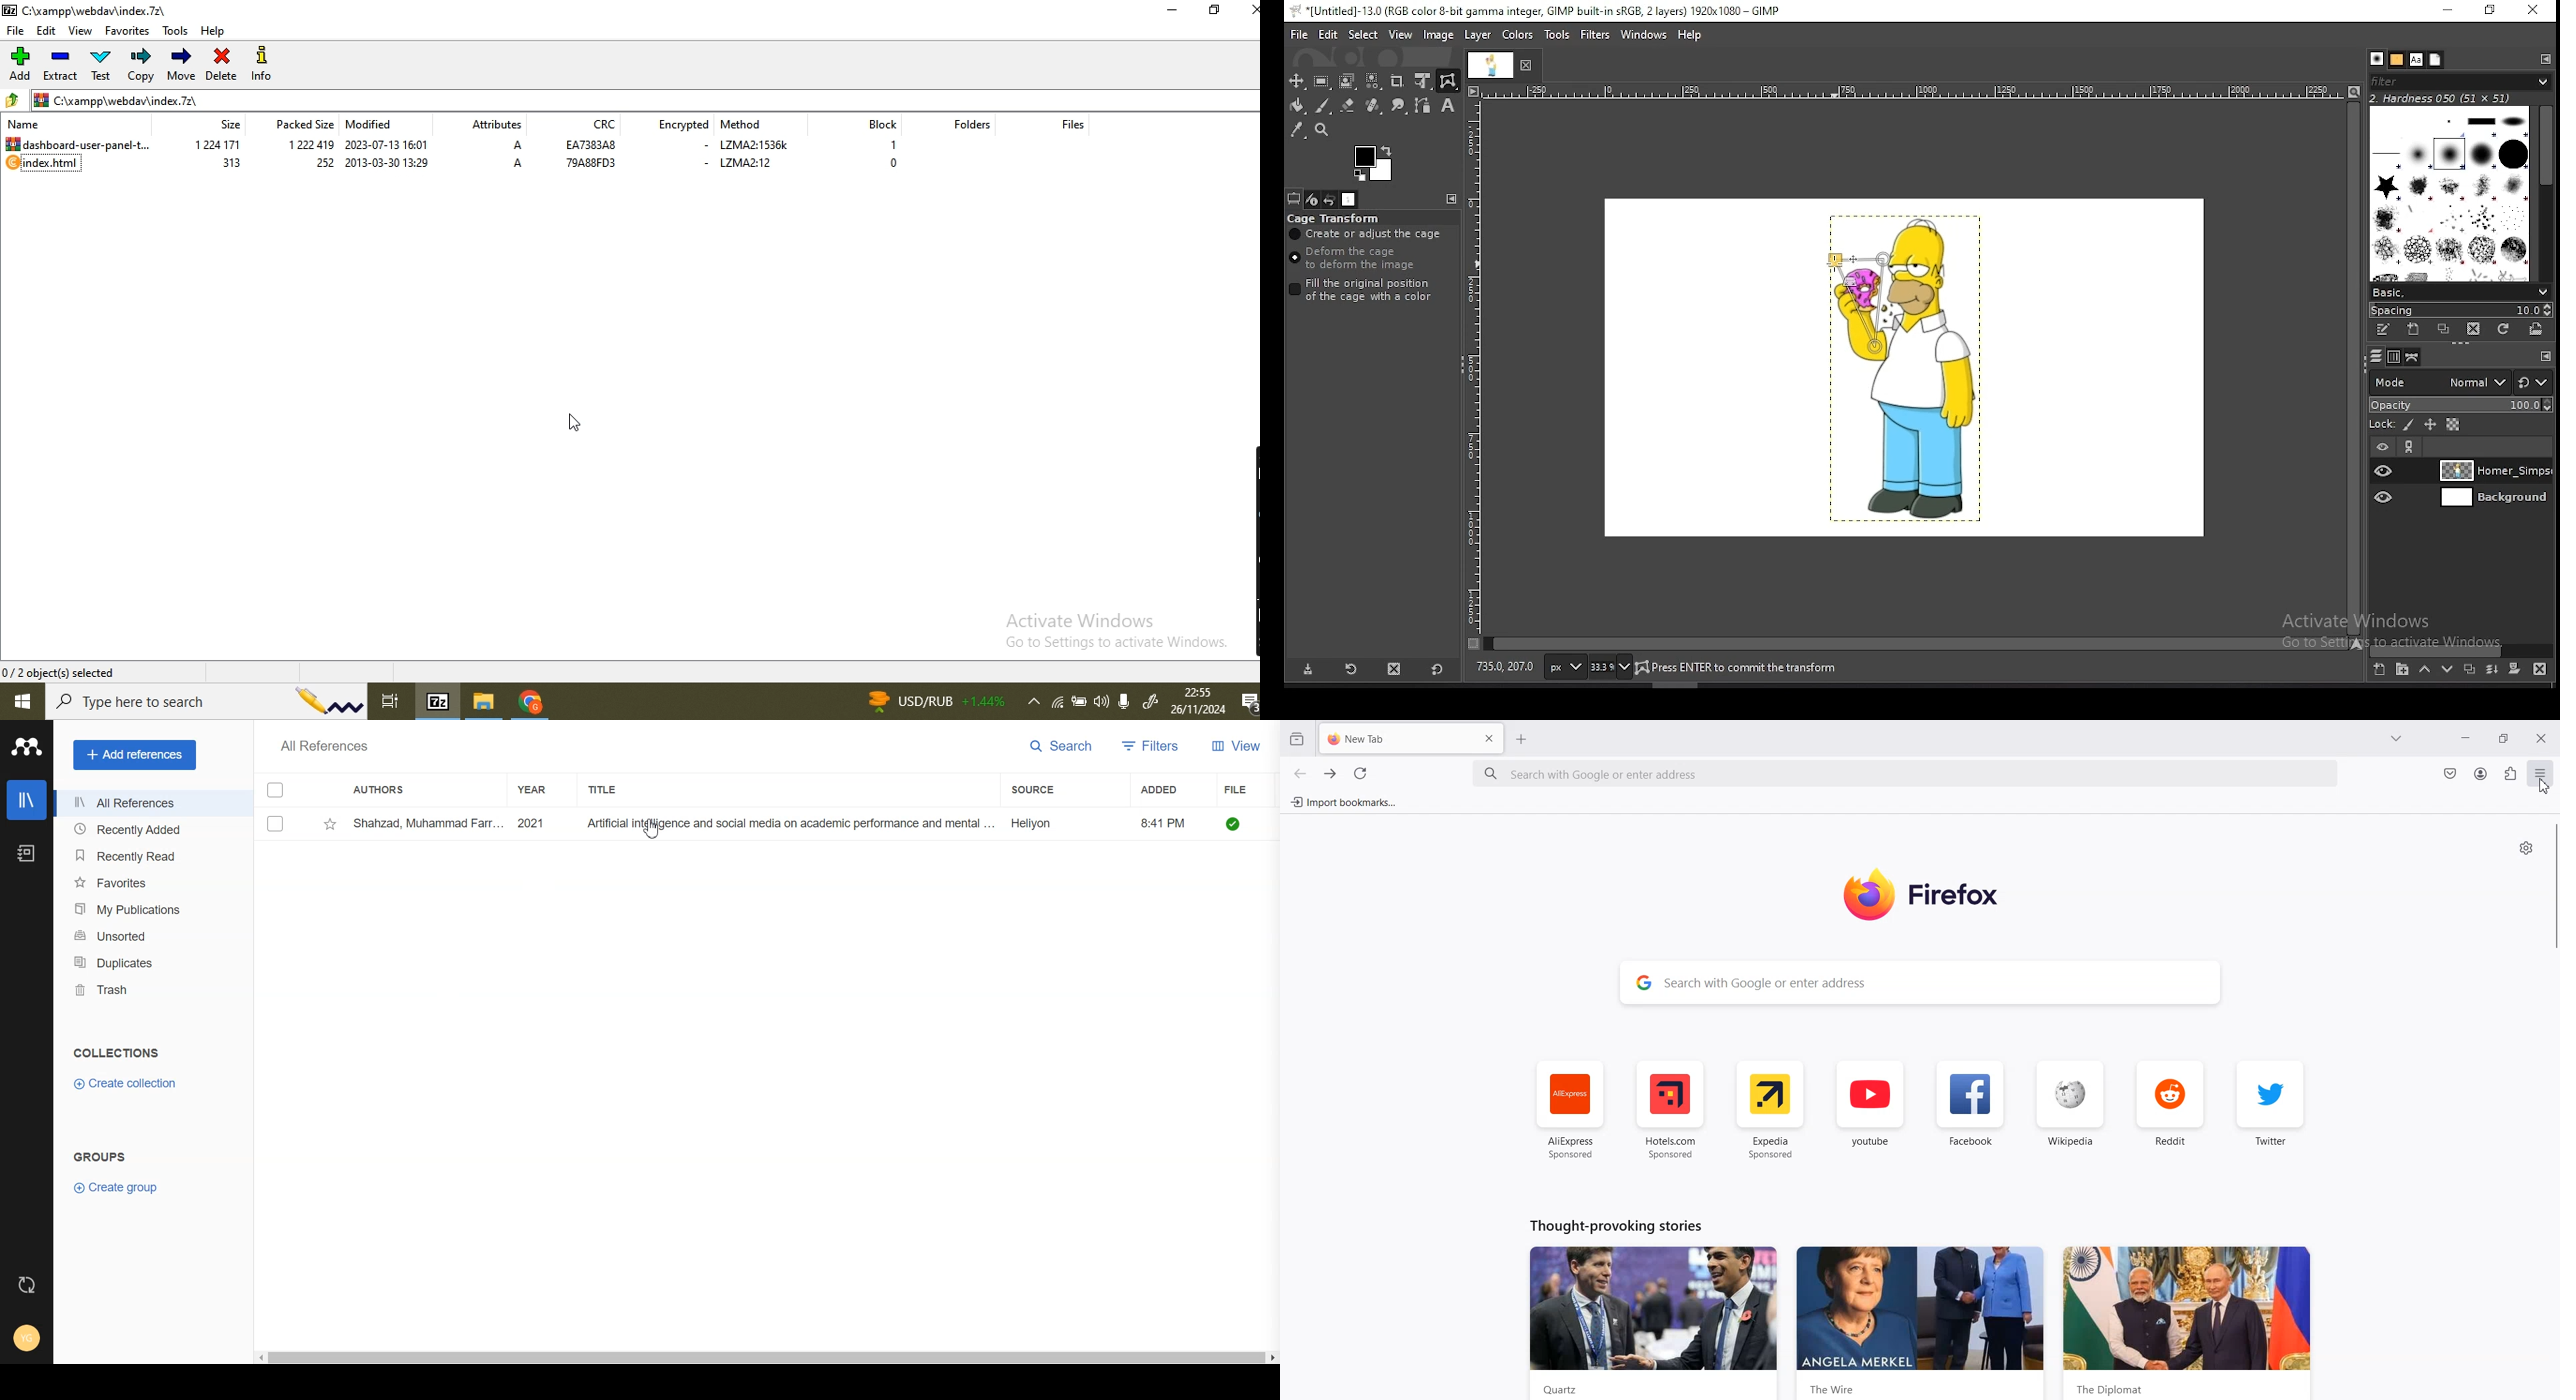  What do you see at coordinates (605, 125) in the screenshot?
I see `crc` at bounding box center [605, 125].